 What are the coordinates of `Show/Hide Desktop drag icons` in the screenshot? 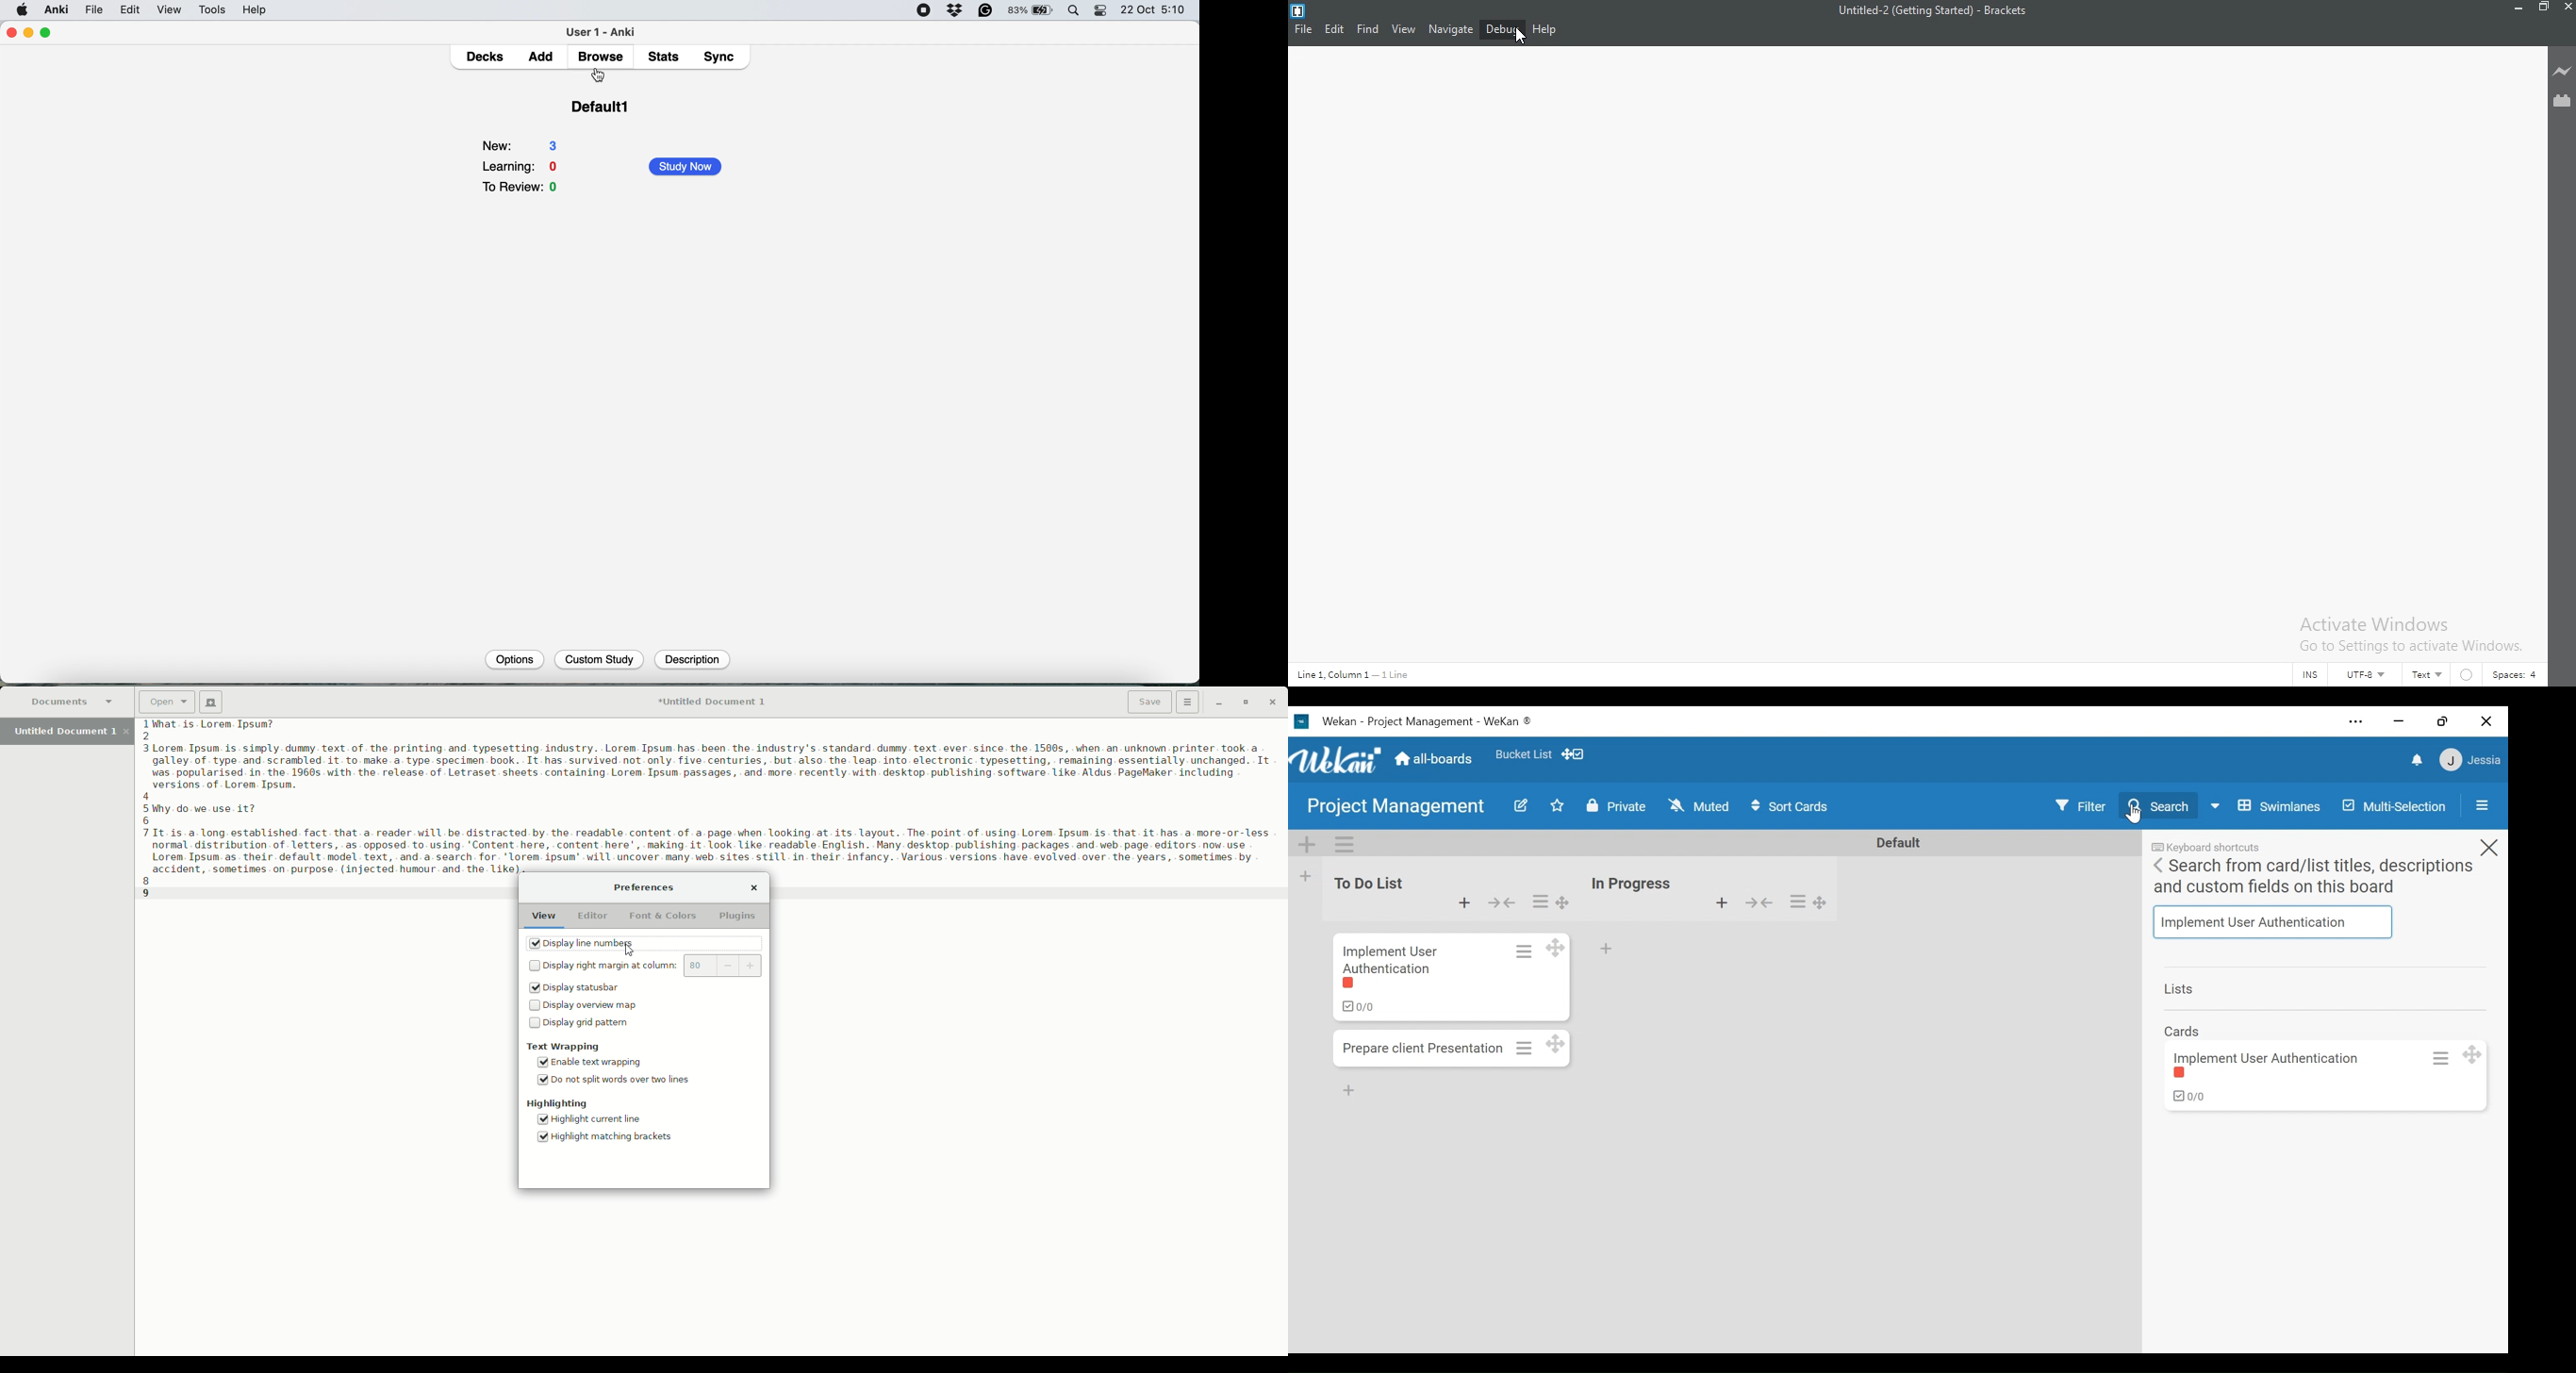 It's located at (1575, 754).